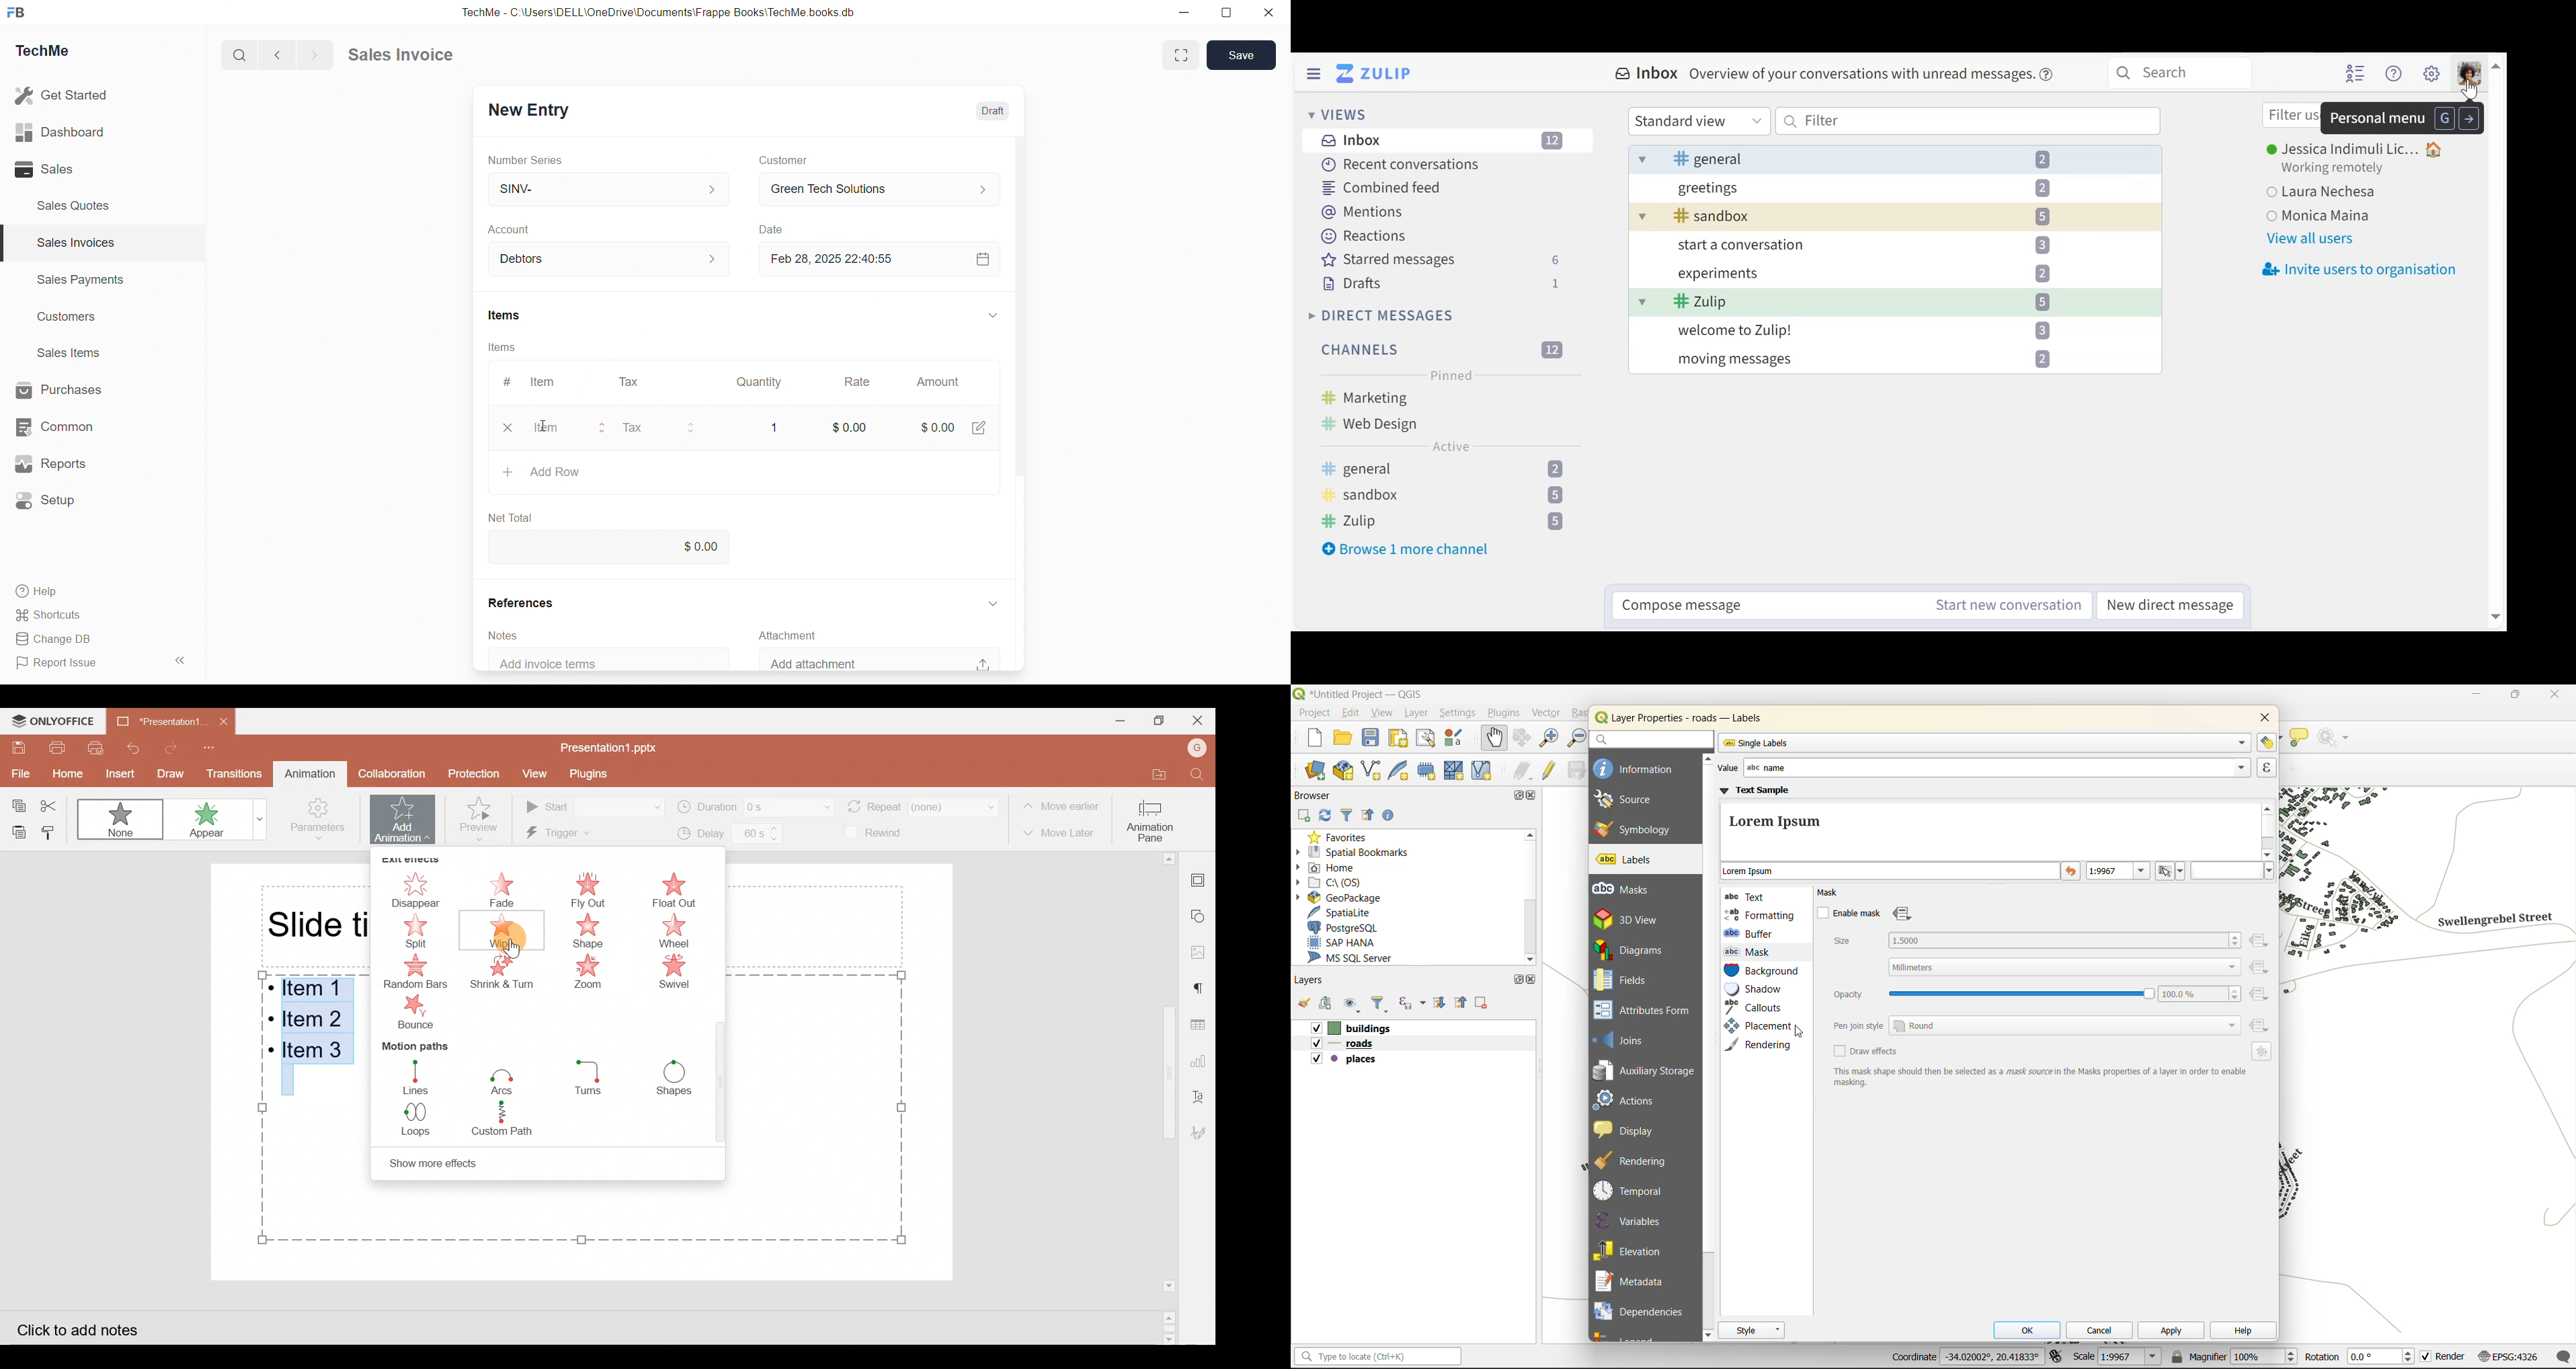  What do you see at coordinates (417, 1013) in the screenshot?
I see `Bounce` at bounding box center [417, 1013].